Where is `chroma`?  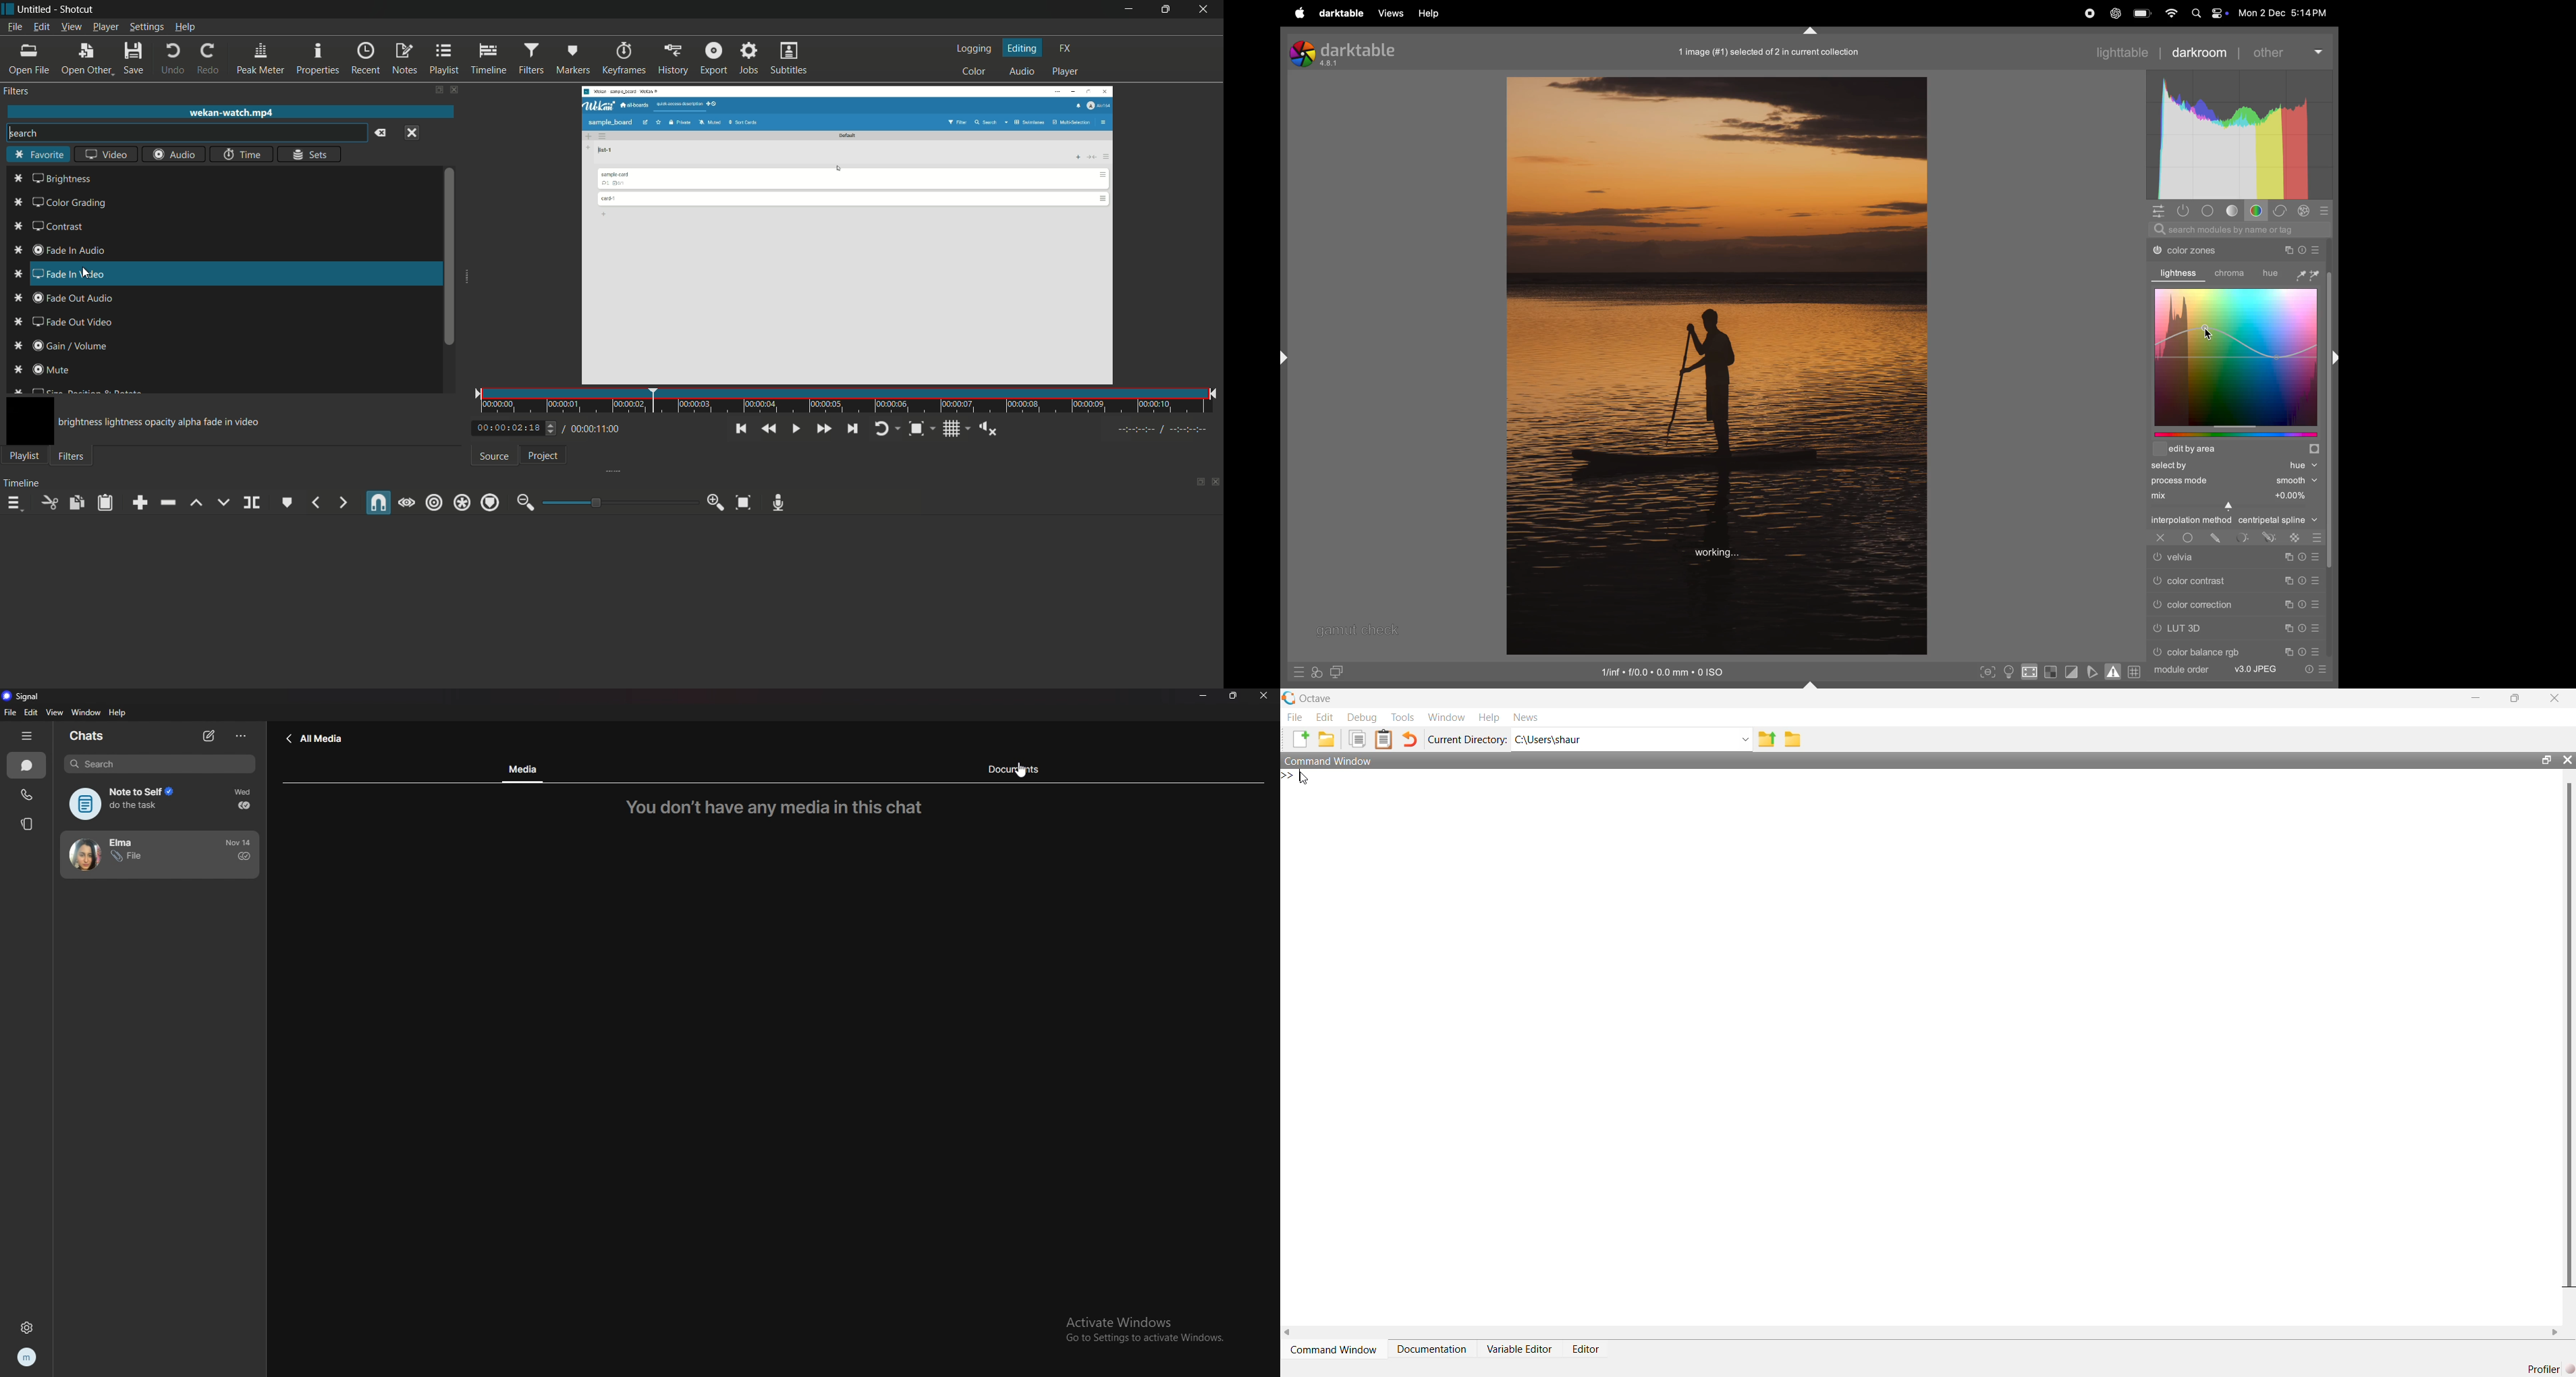
chroma is located at coordinates (2233, 273).